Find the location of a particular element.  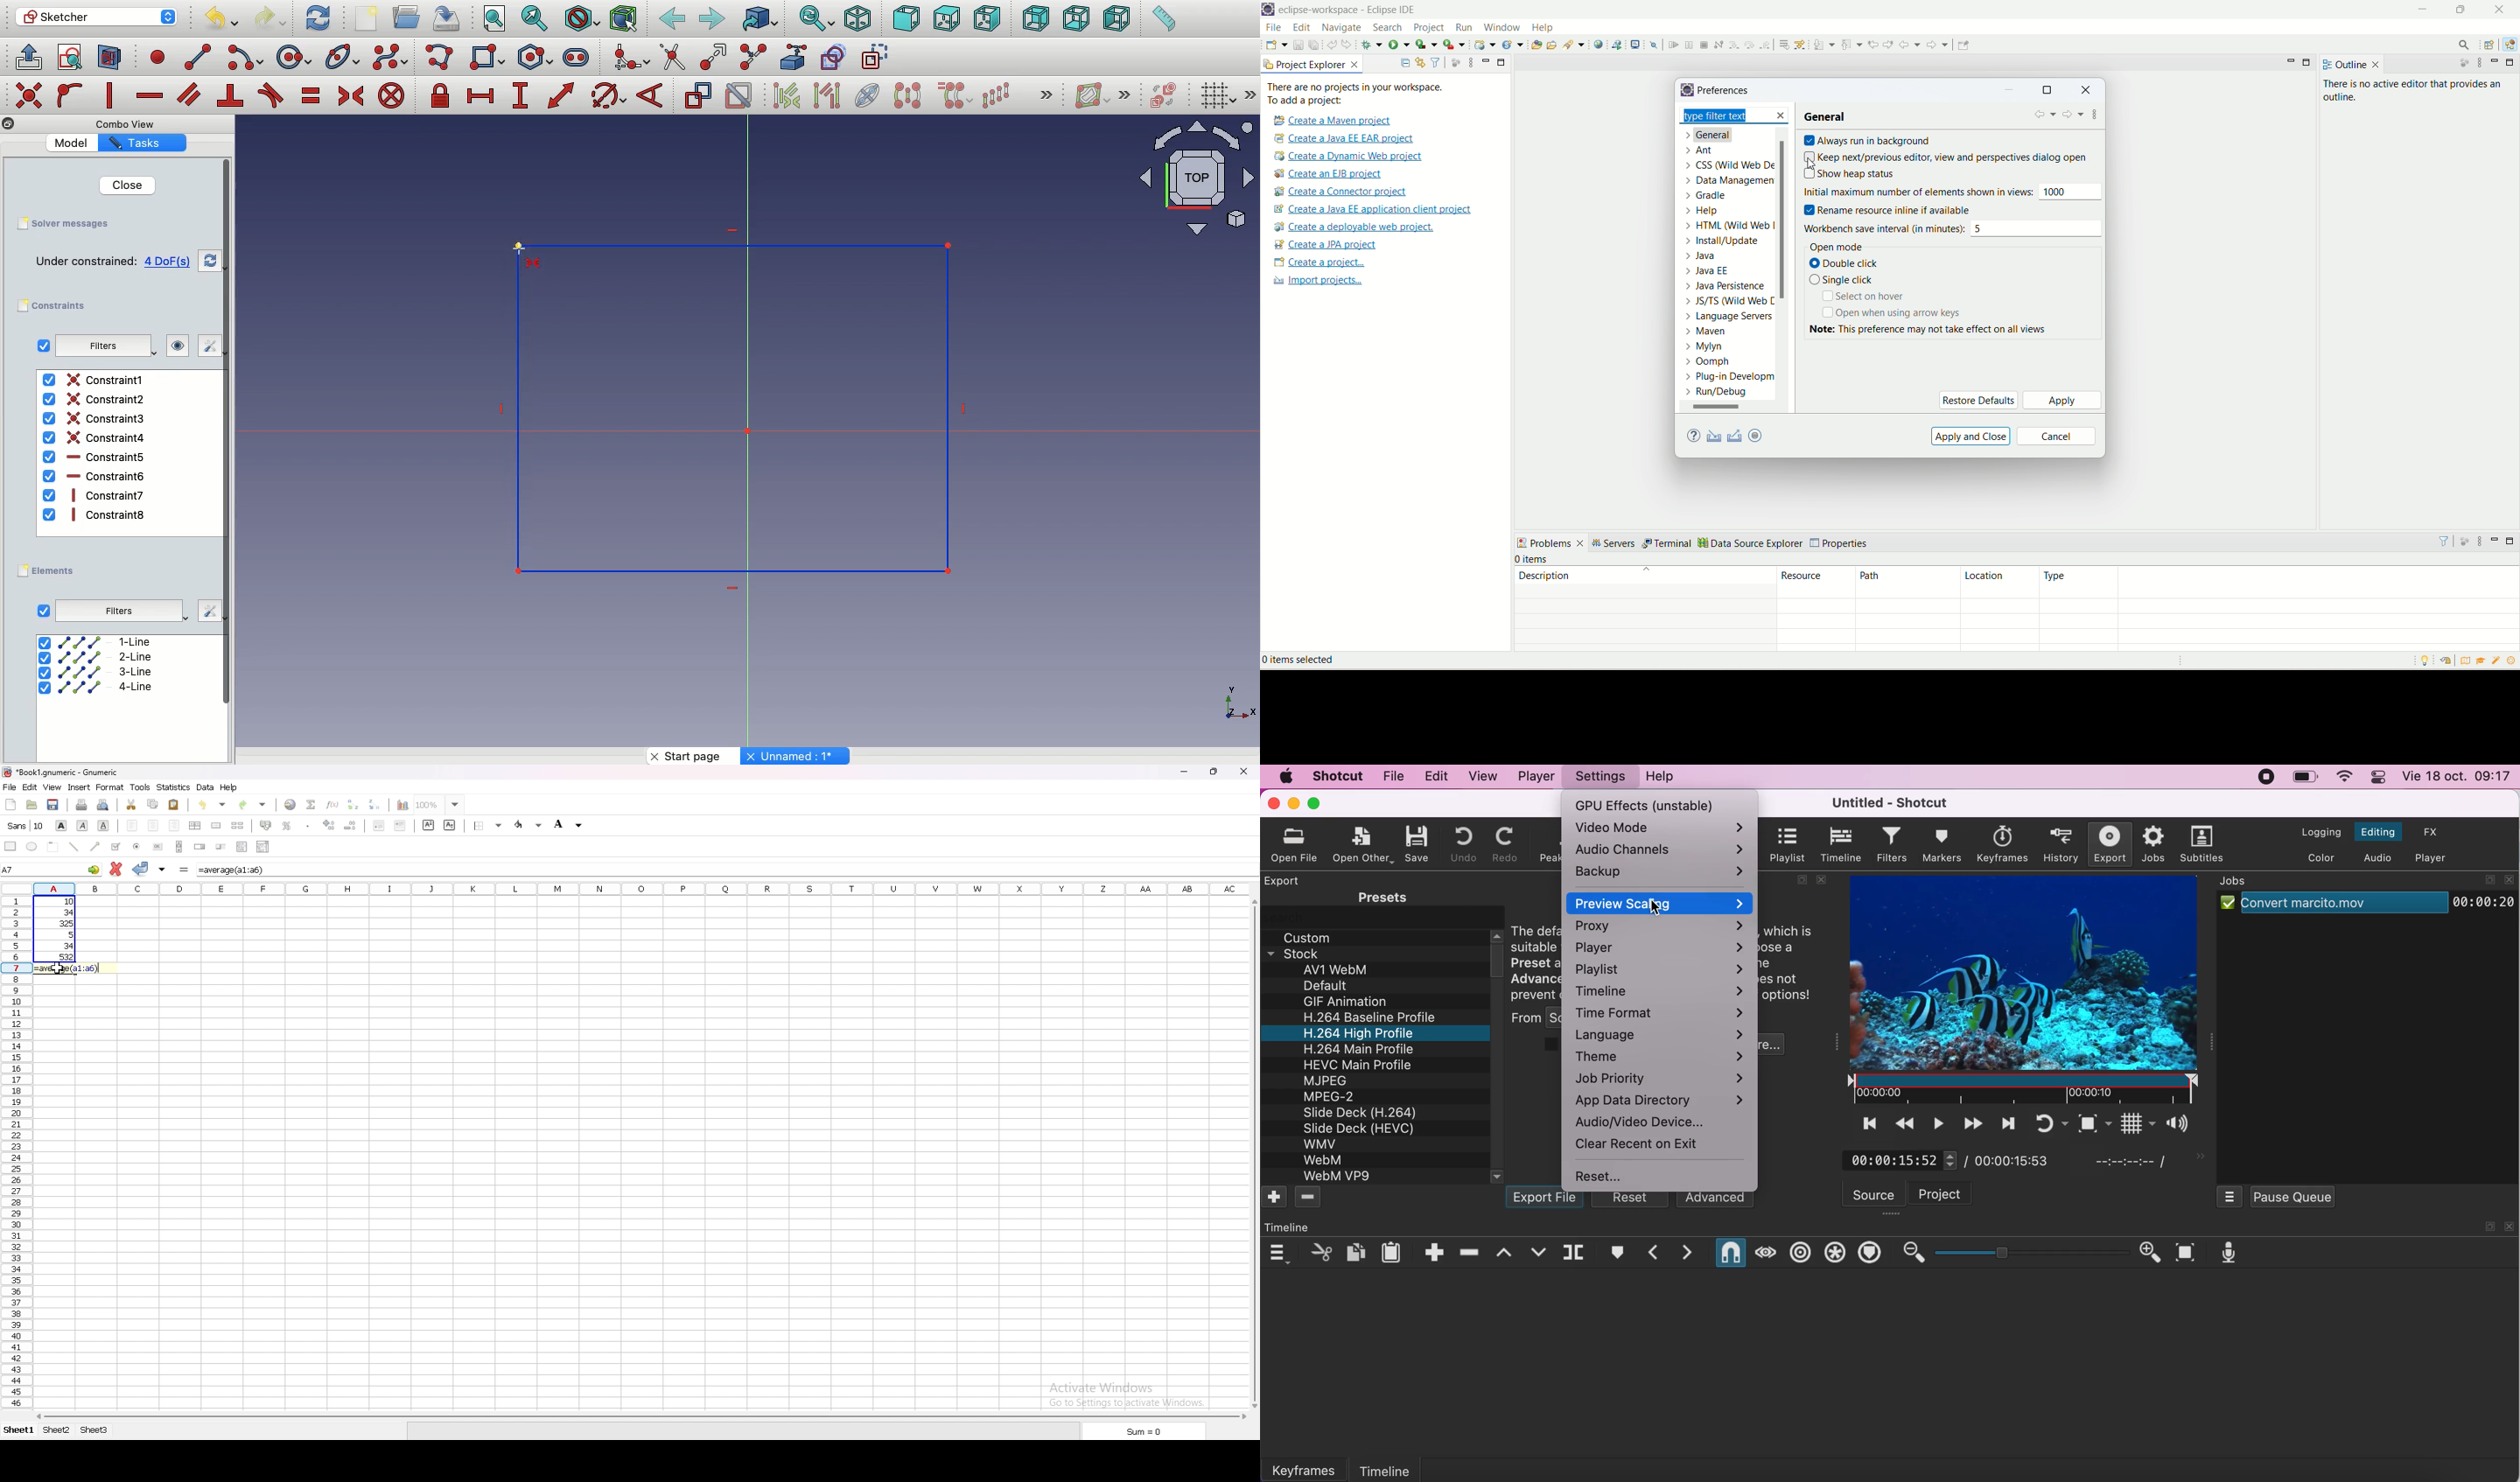

snap is located at coordinates (1728, 1253).